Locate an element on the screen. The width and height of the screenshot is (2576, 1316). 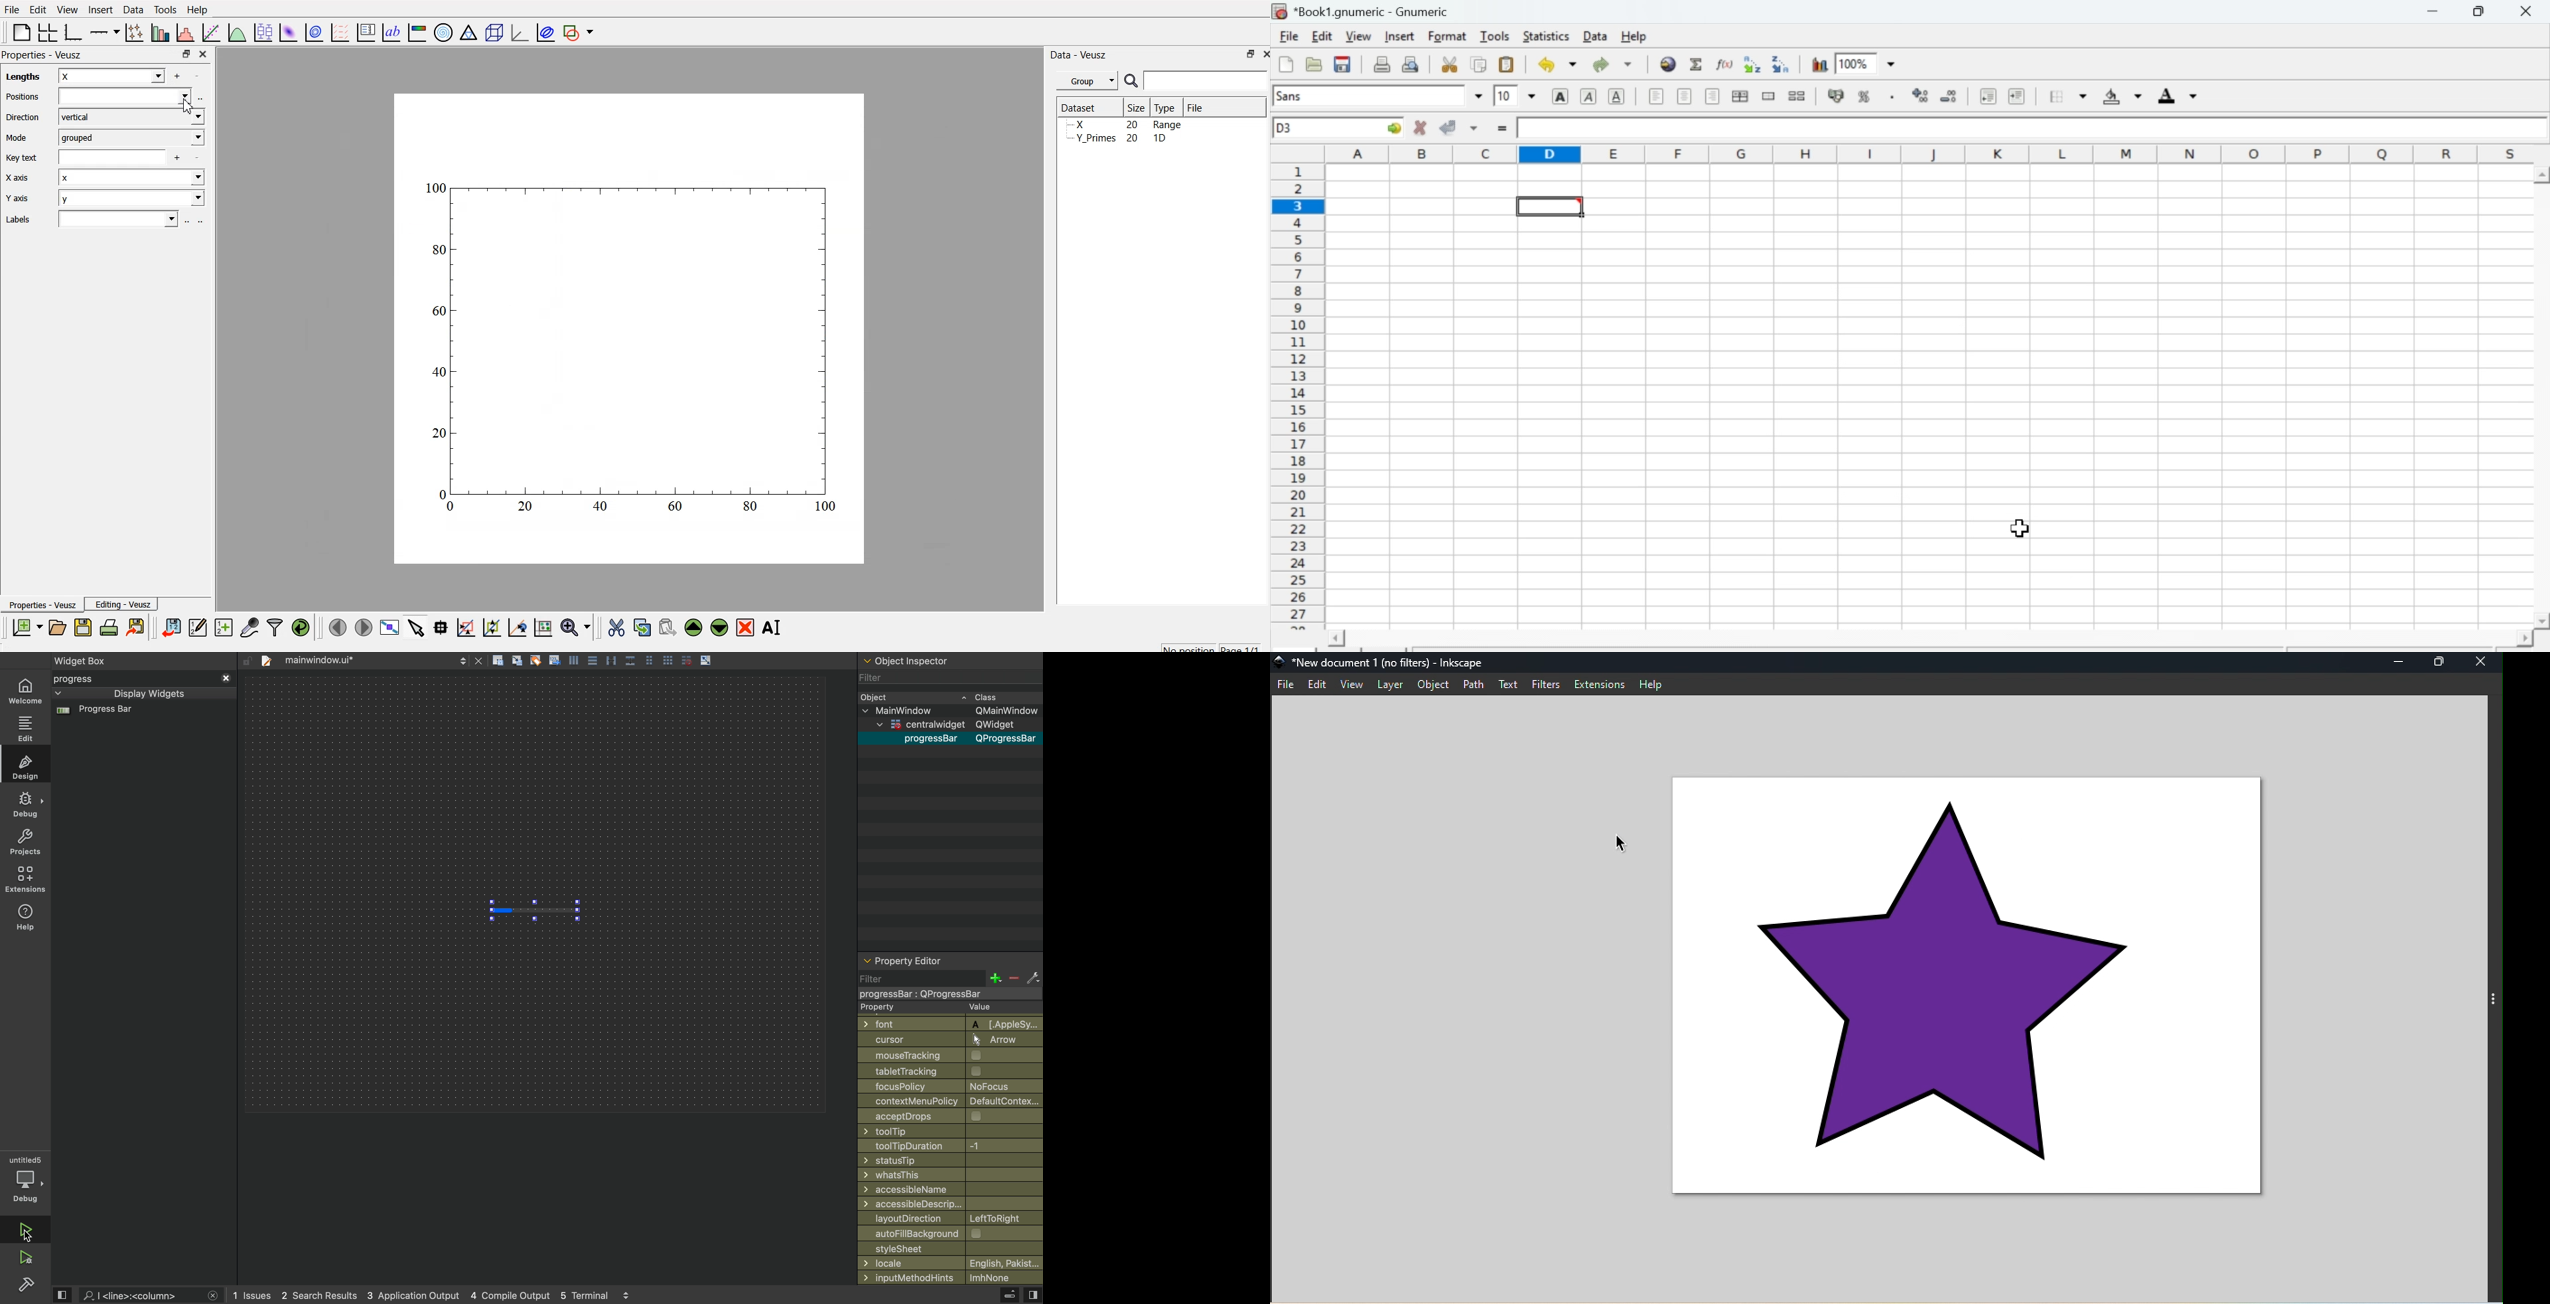
Edit is located at coordinates (1315, 683).